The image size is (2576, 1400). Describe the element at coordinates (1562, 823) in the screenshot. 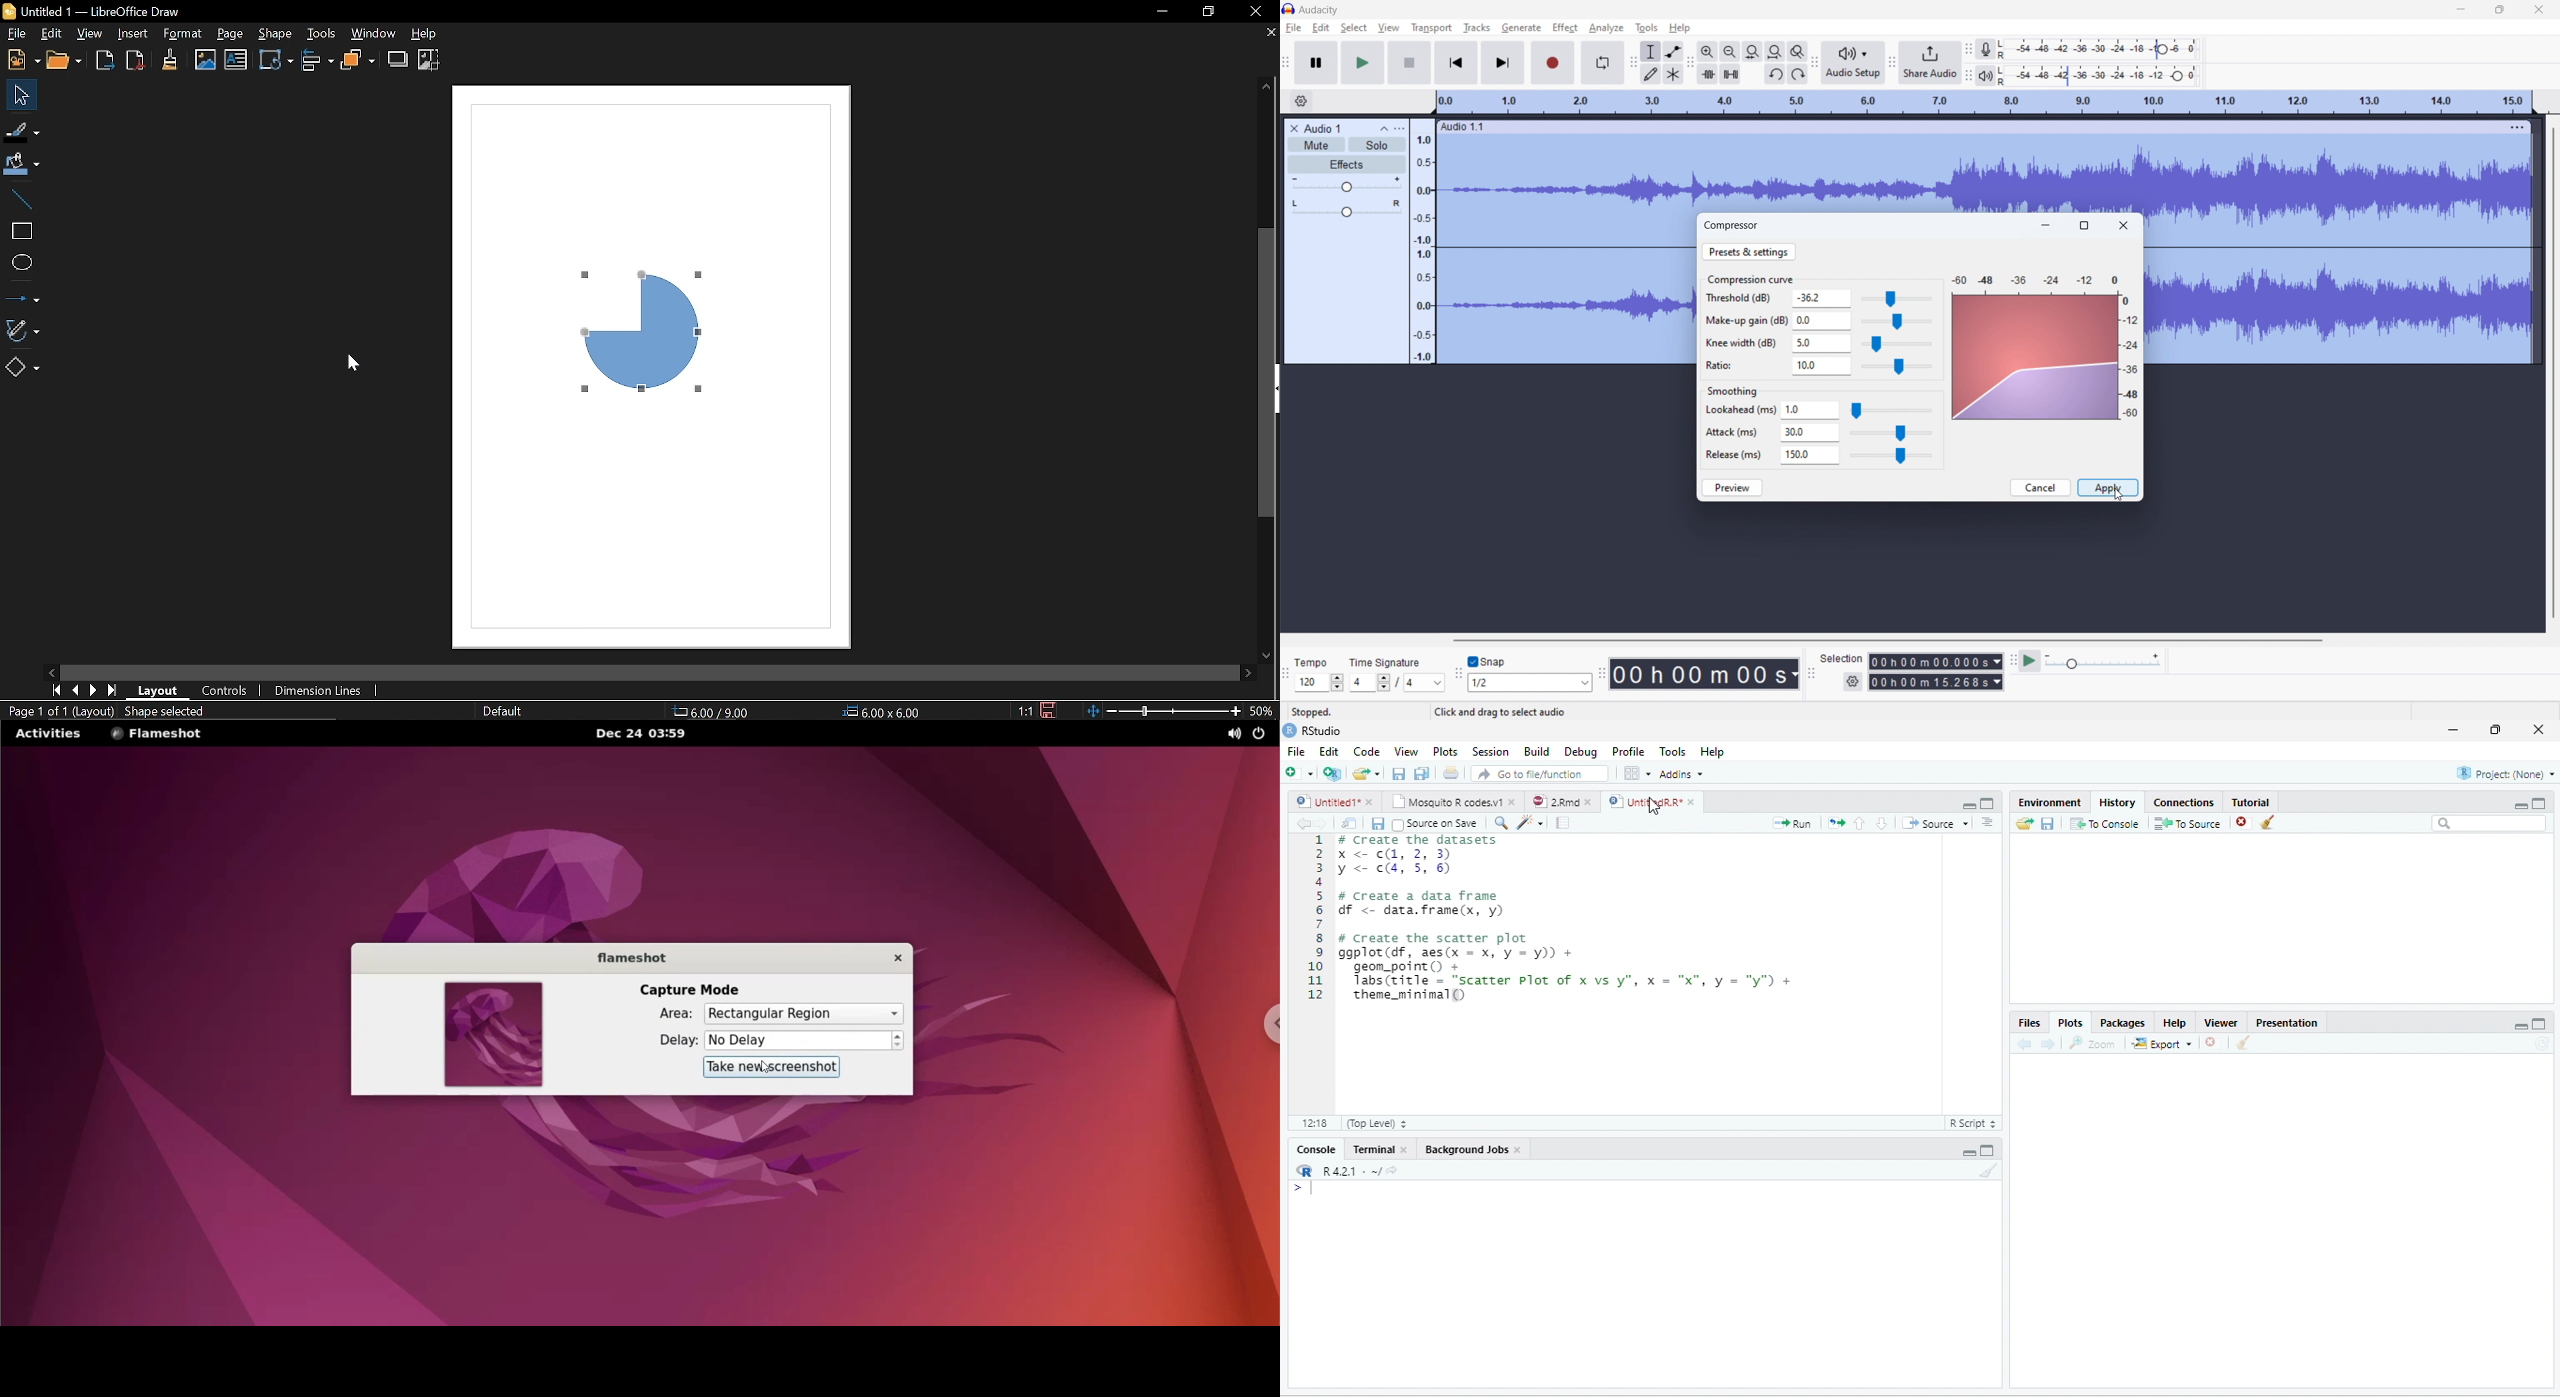

I see `Compile Report` at that location.